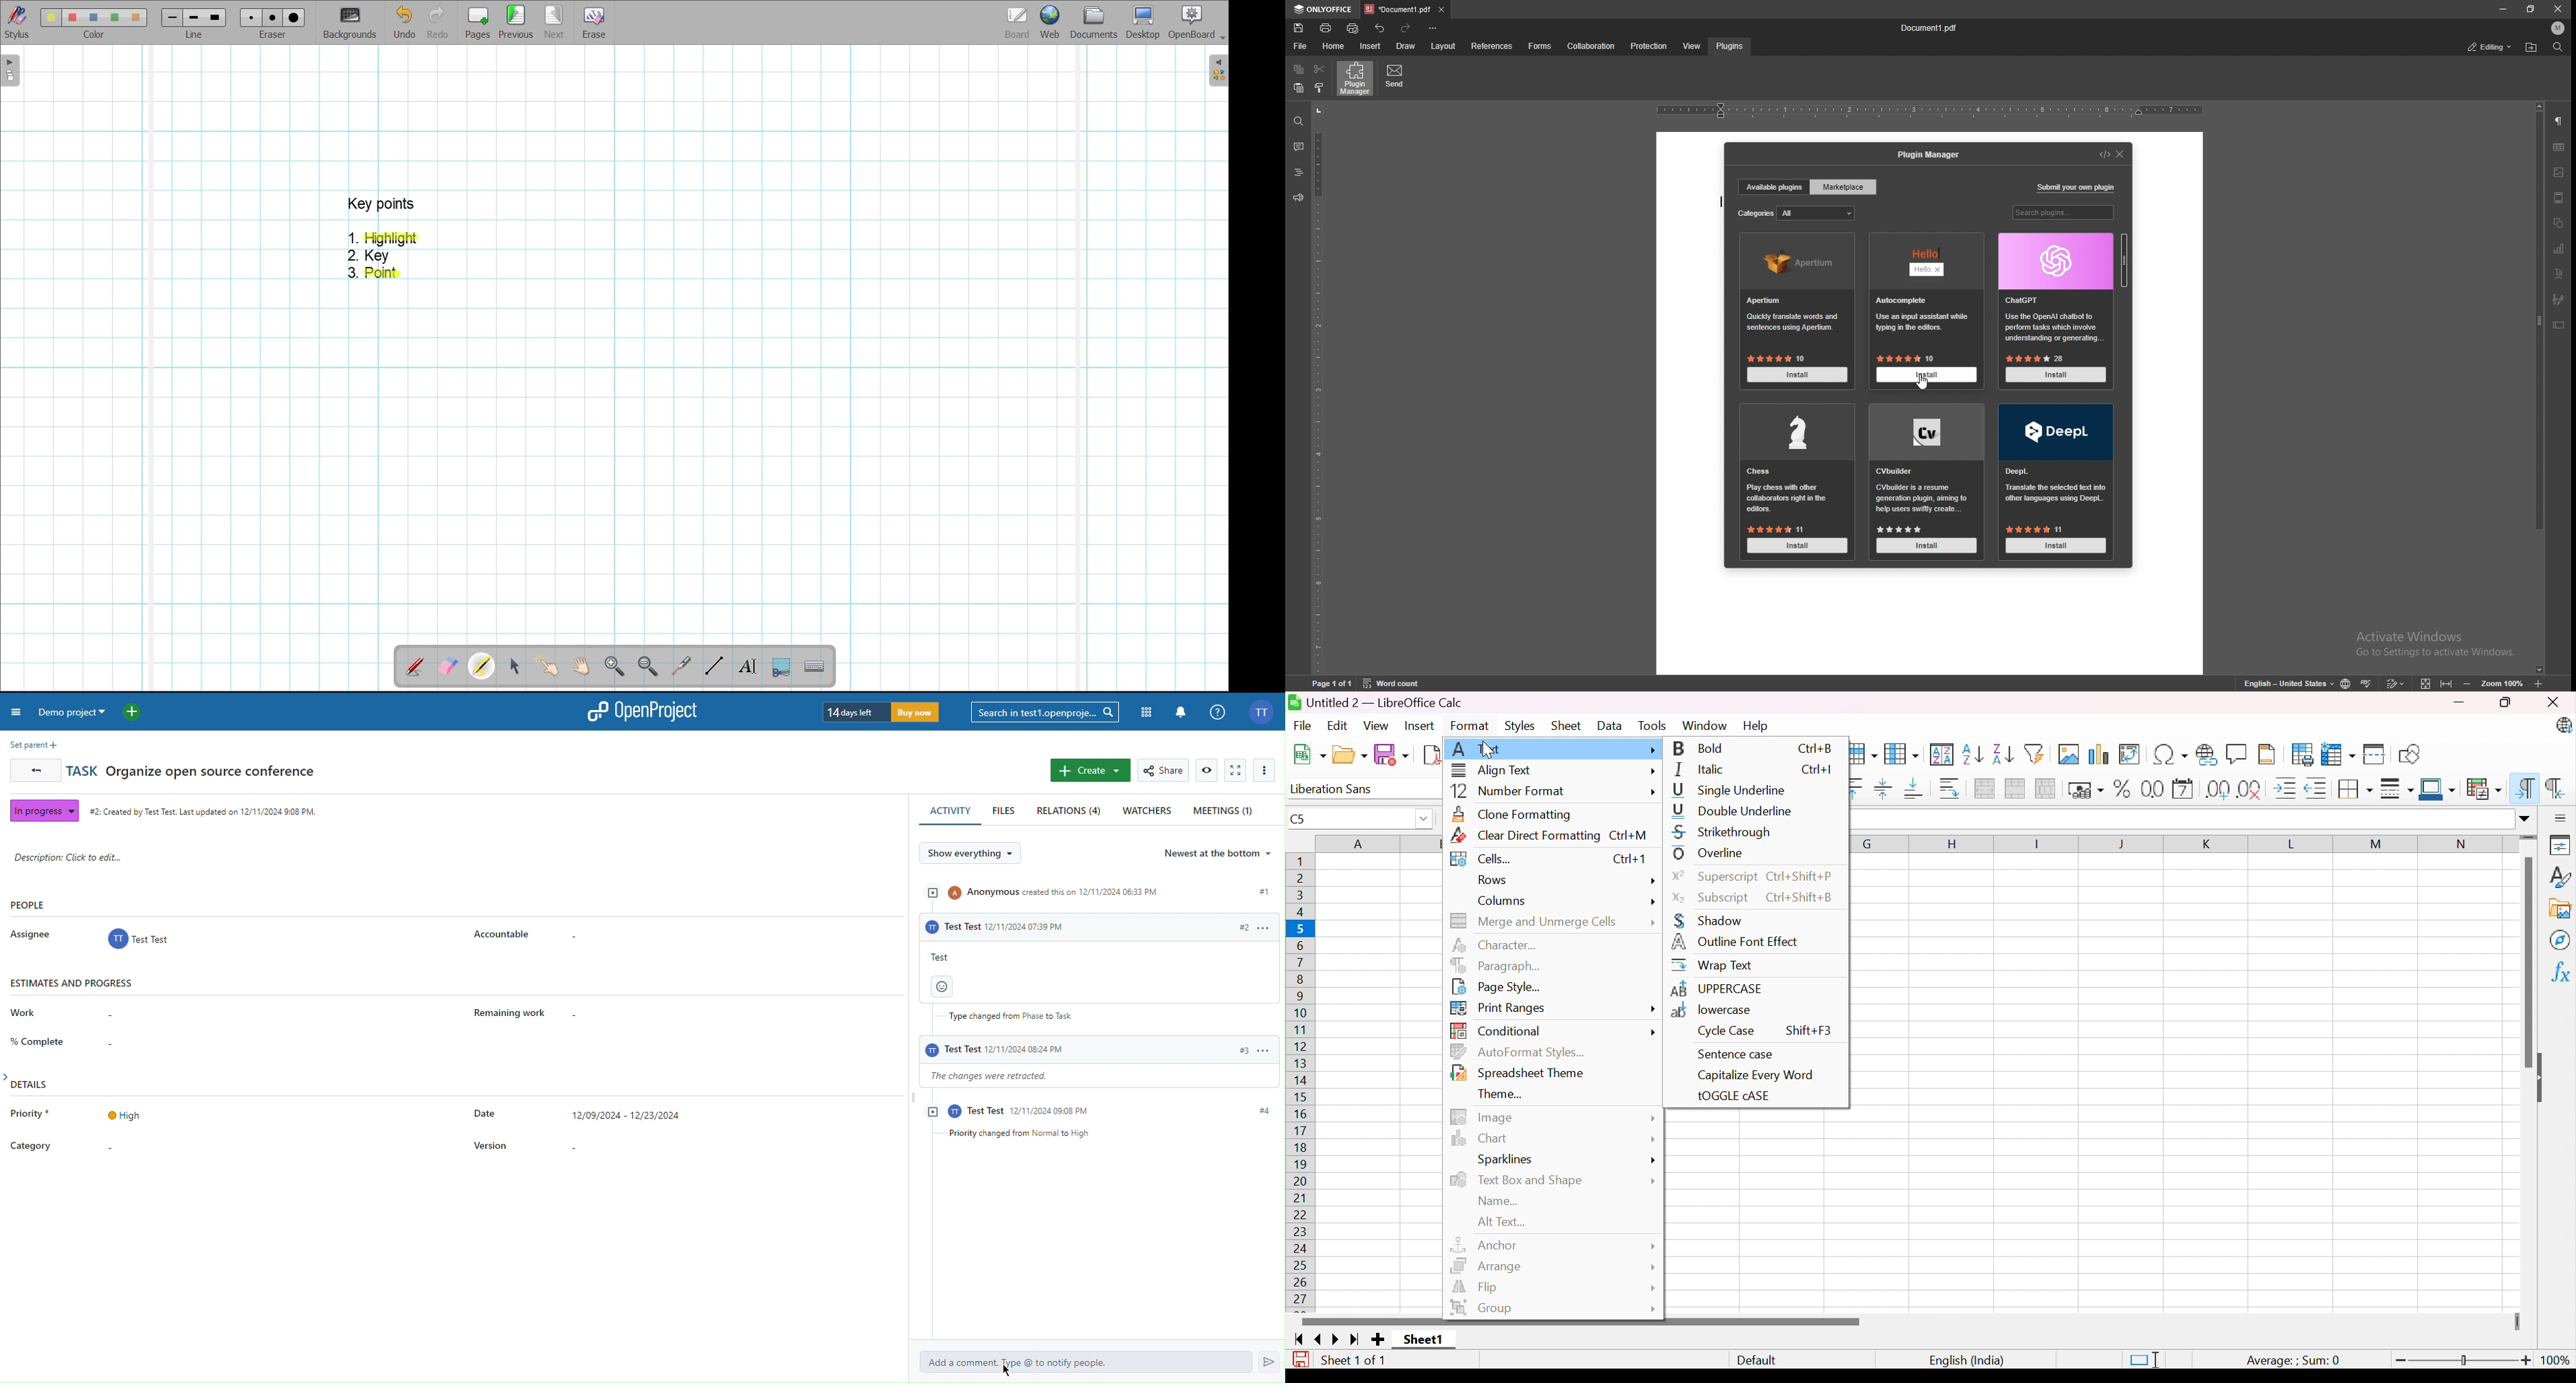  I want to click on Text Box and Shape, so click(1519, 1180).